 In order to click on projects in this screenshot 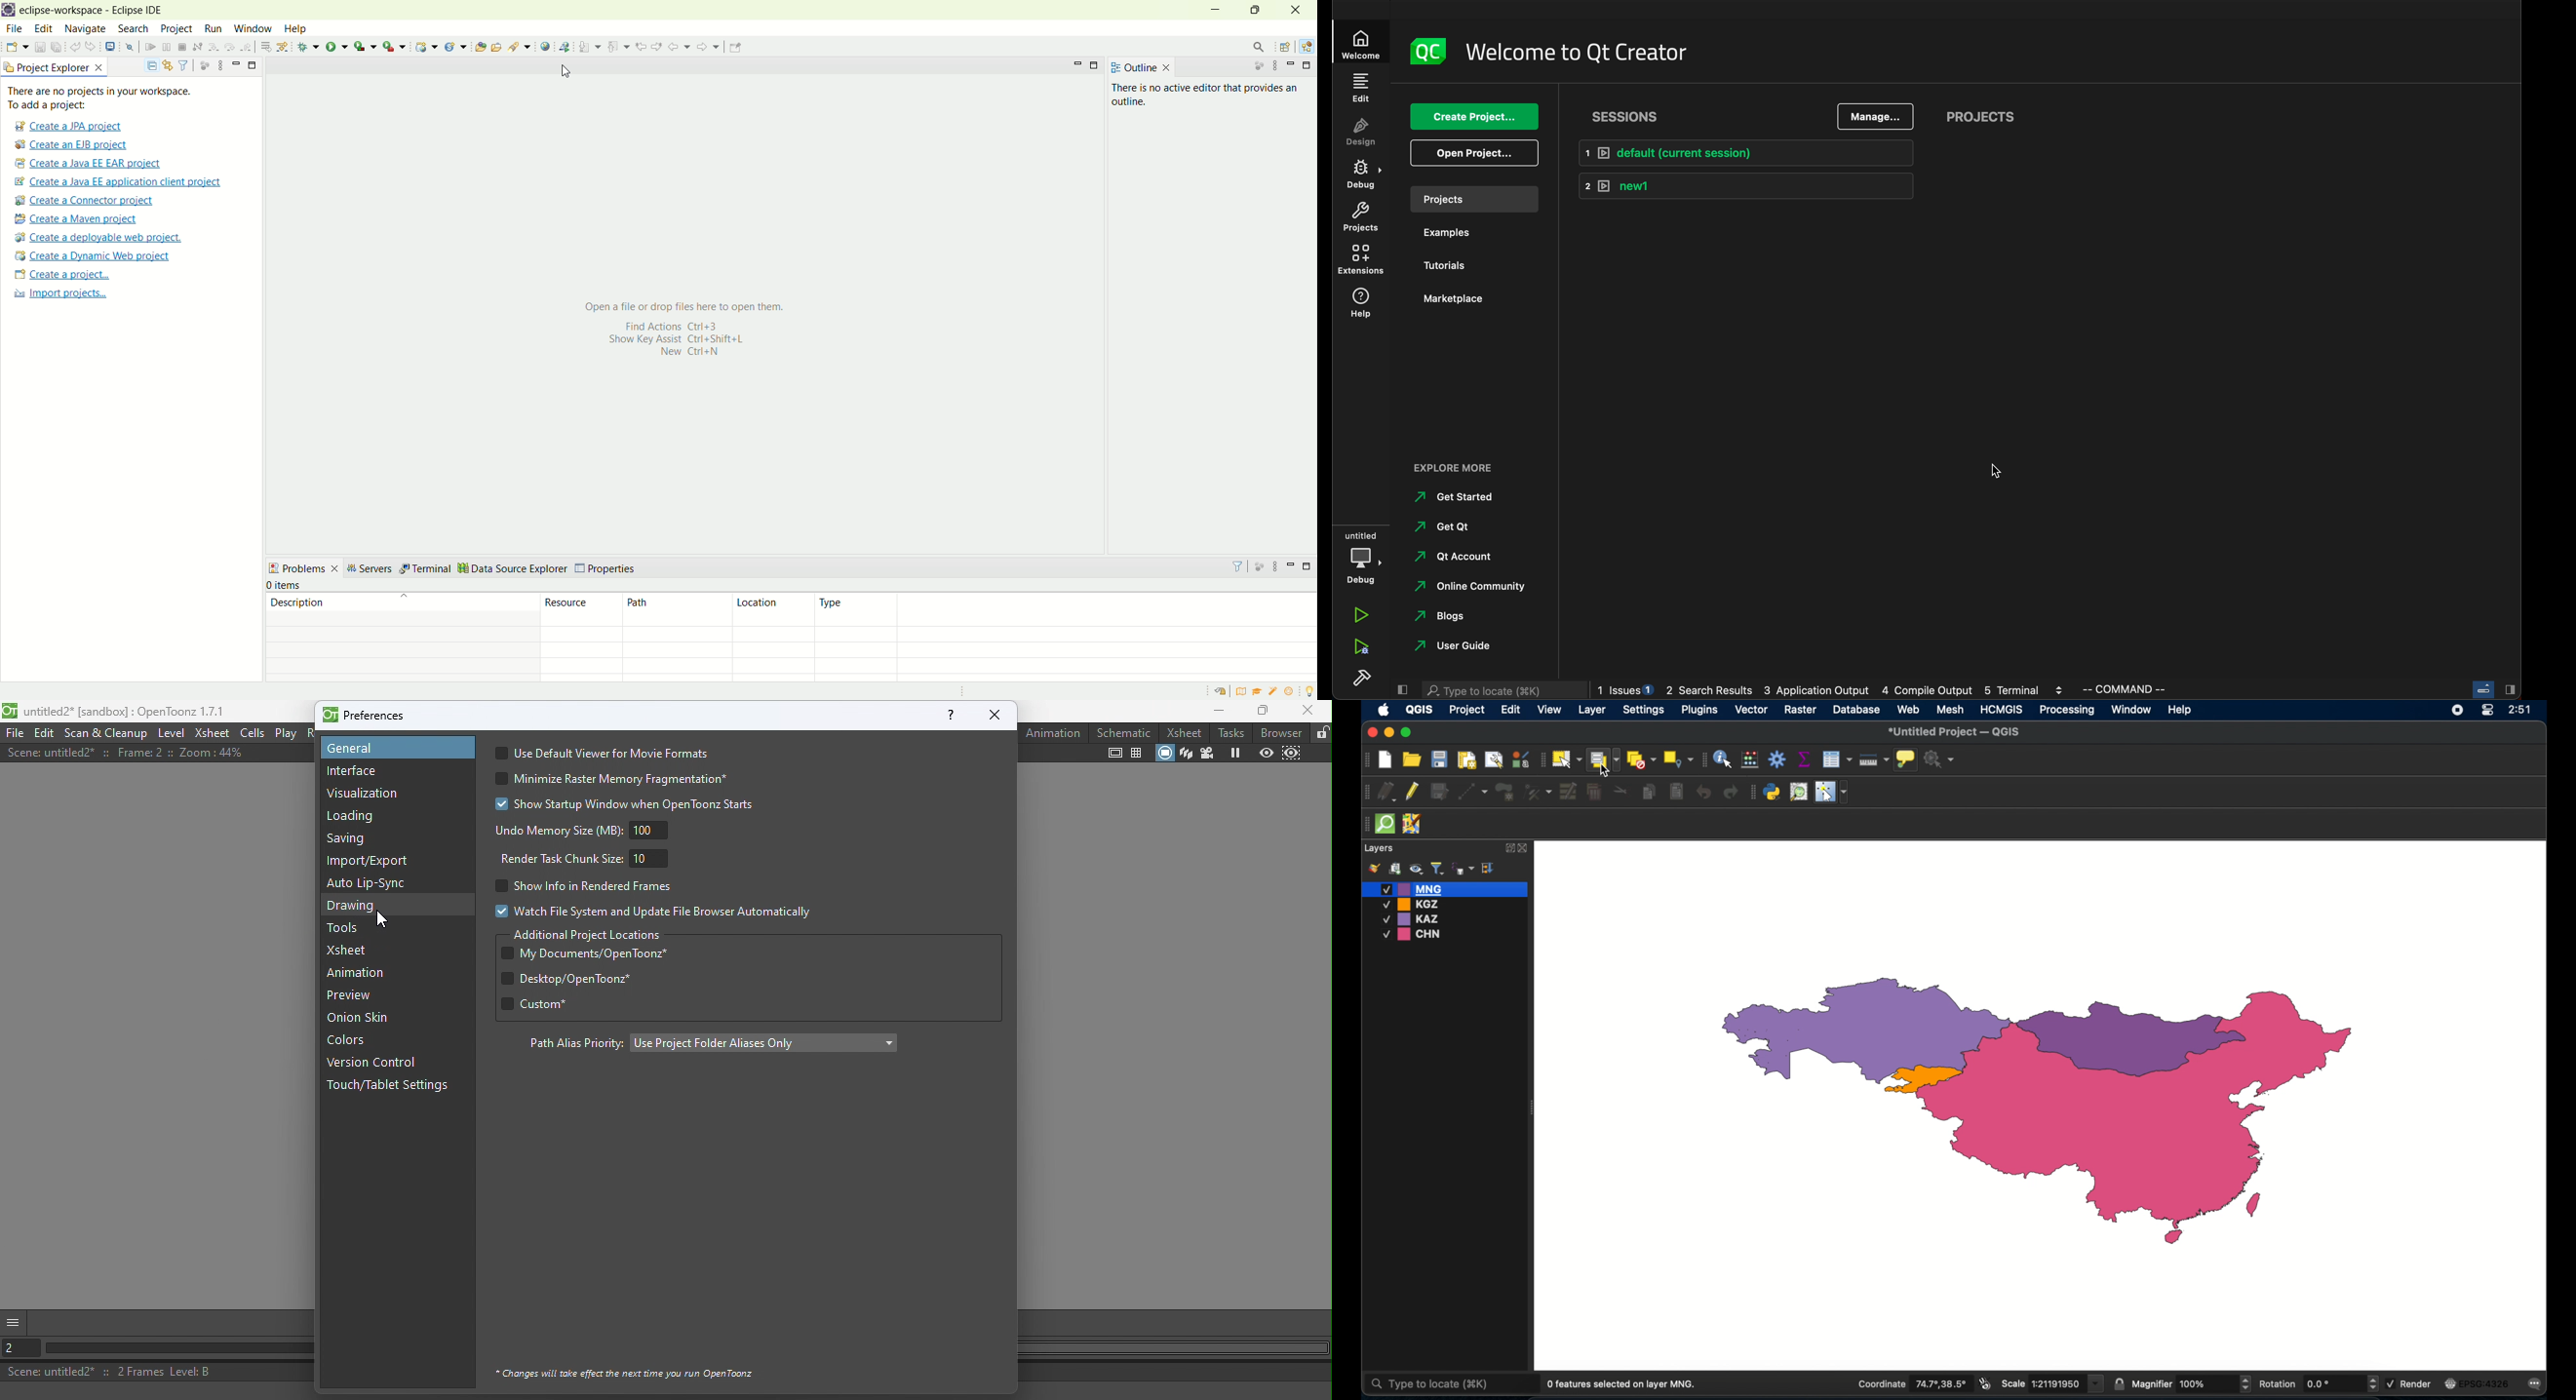, I will do `click(1473, 200)`.